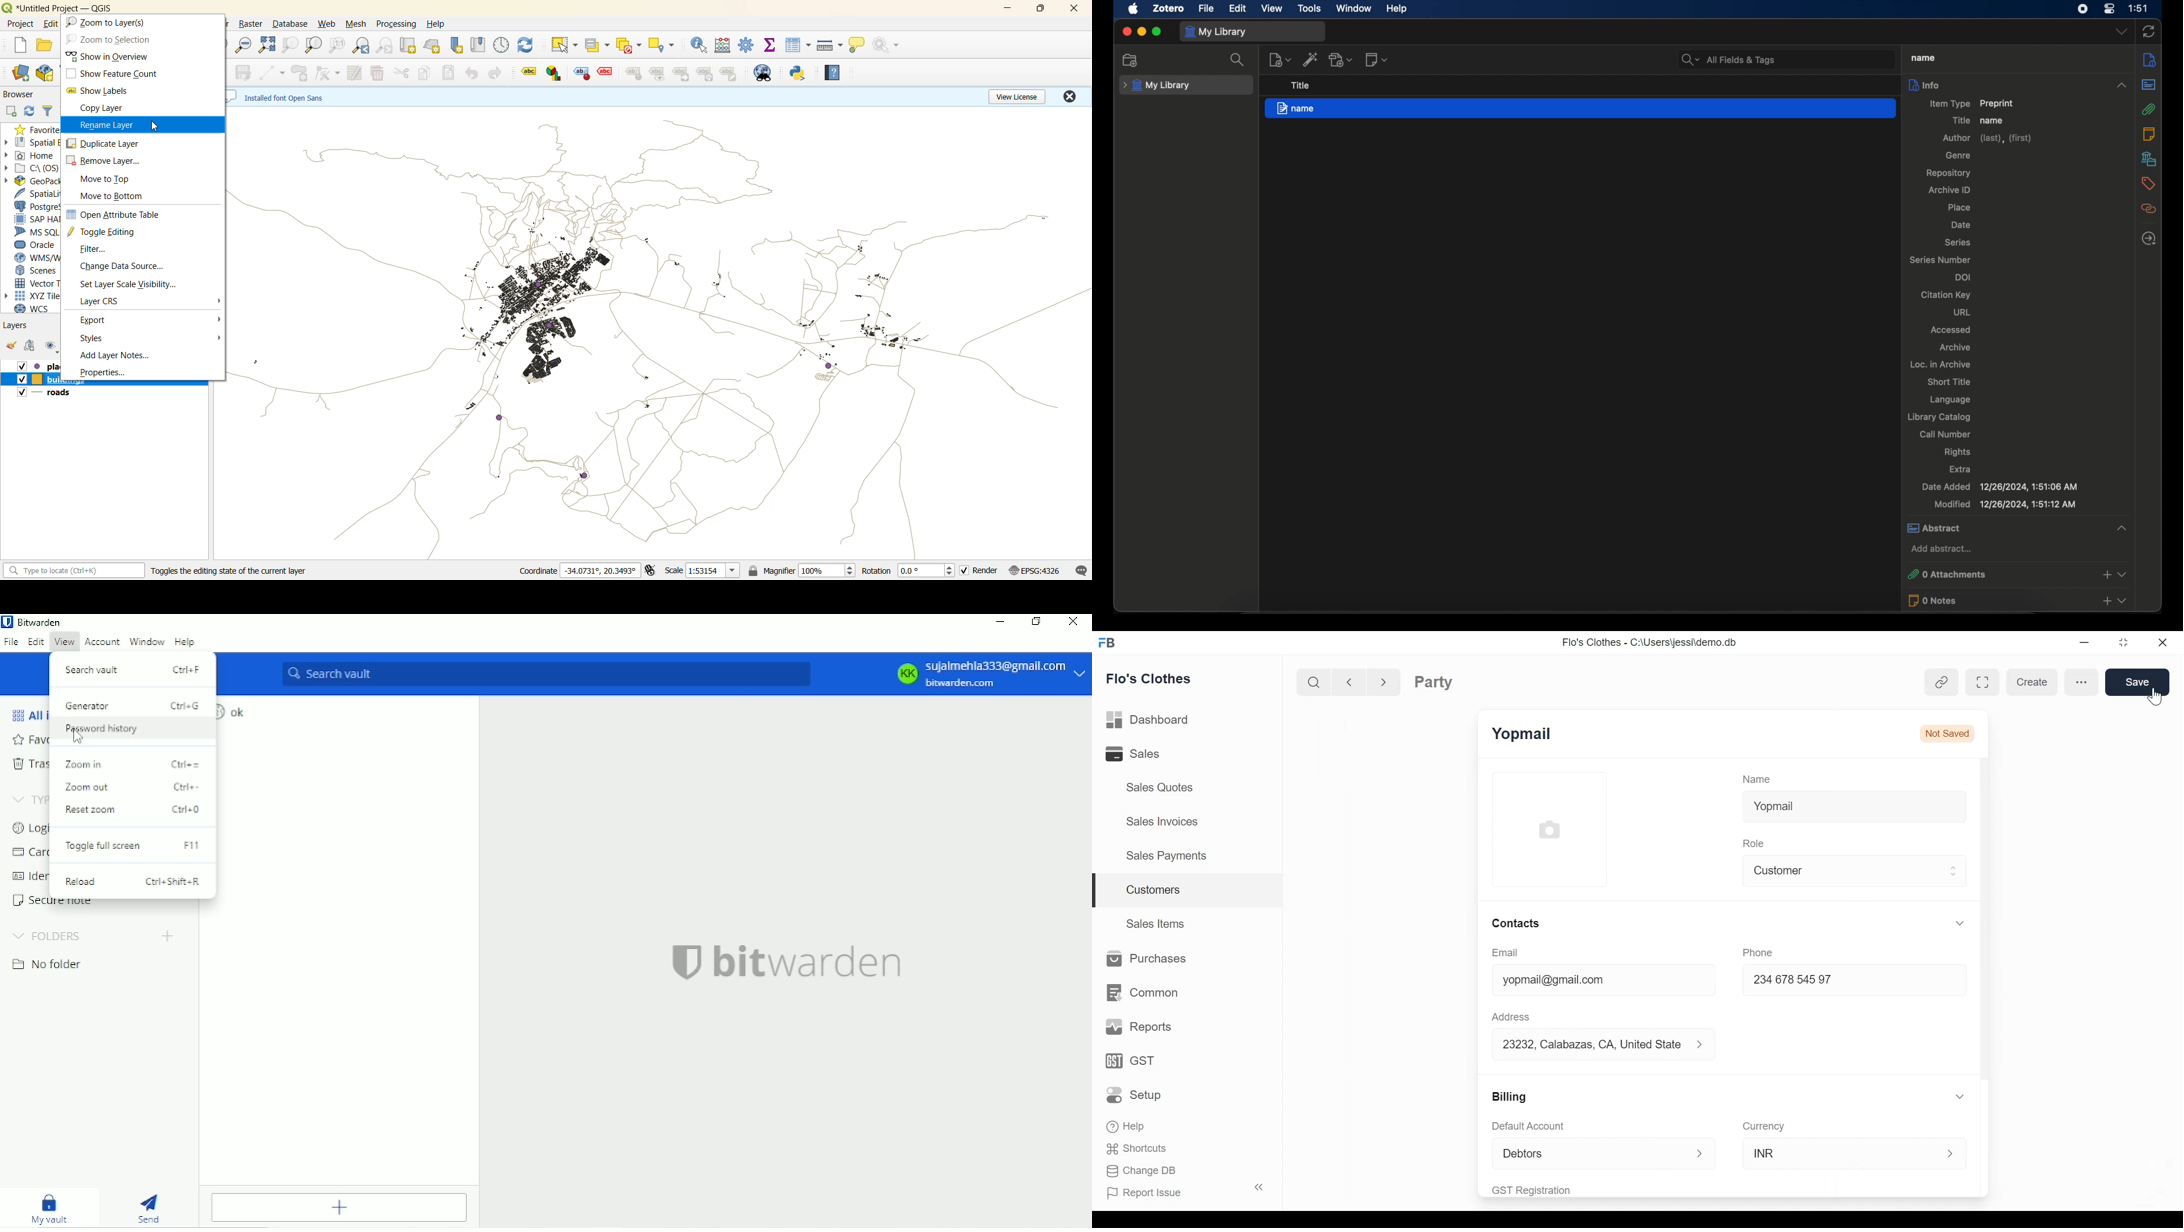 The width and height of the screenshot is (2184, 1232). Describe the element at coordinates (1376, 60) in the screenshot. I see `new note` at that location.